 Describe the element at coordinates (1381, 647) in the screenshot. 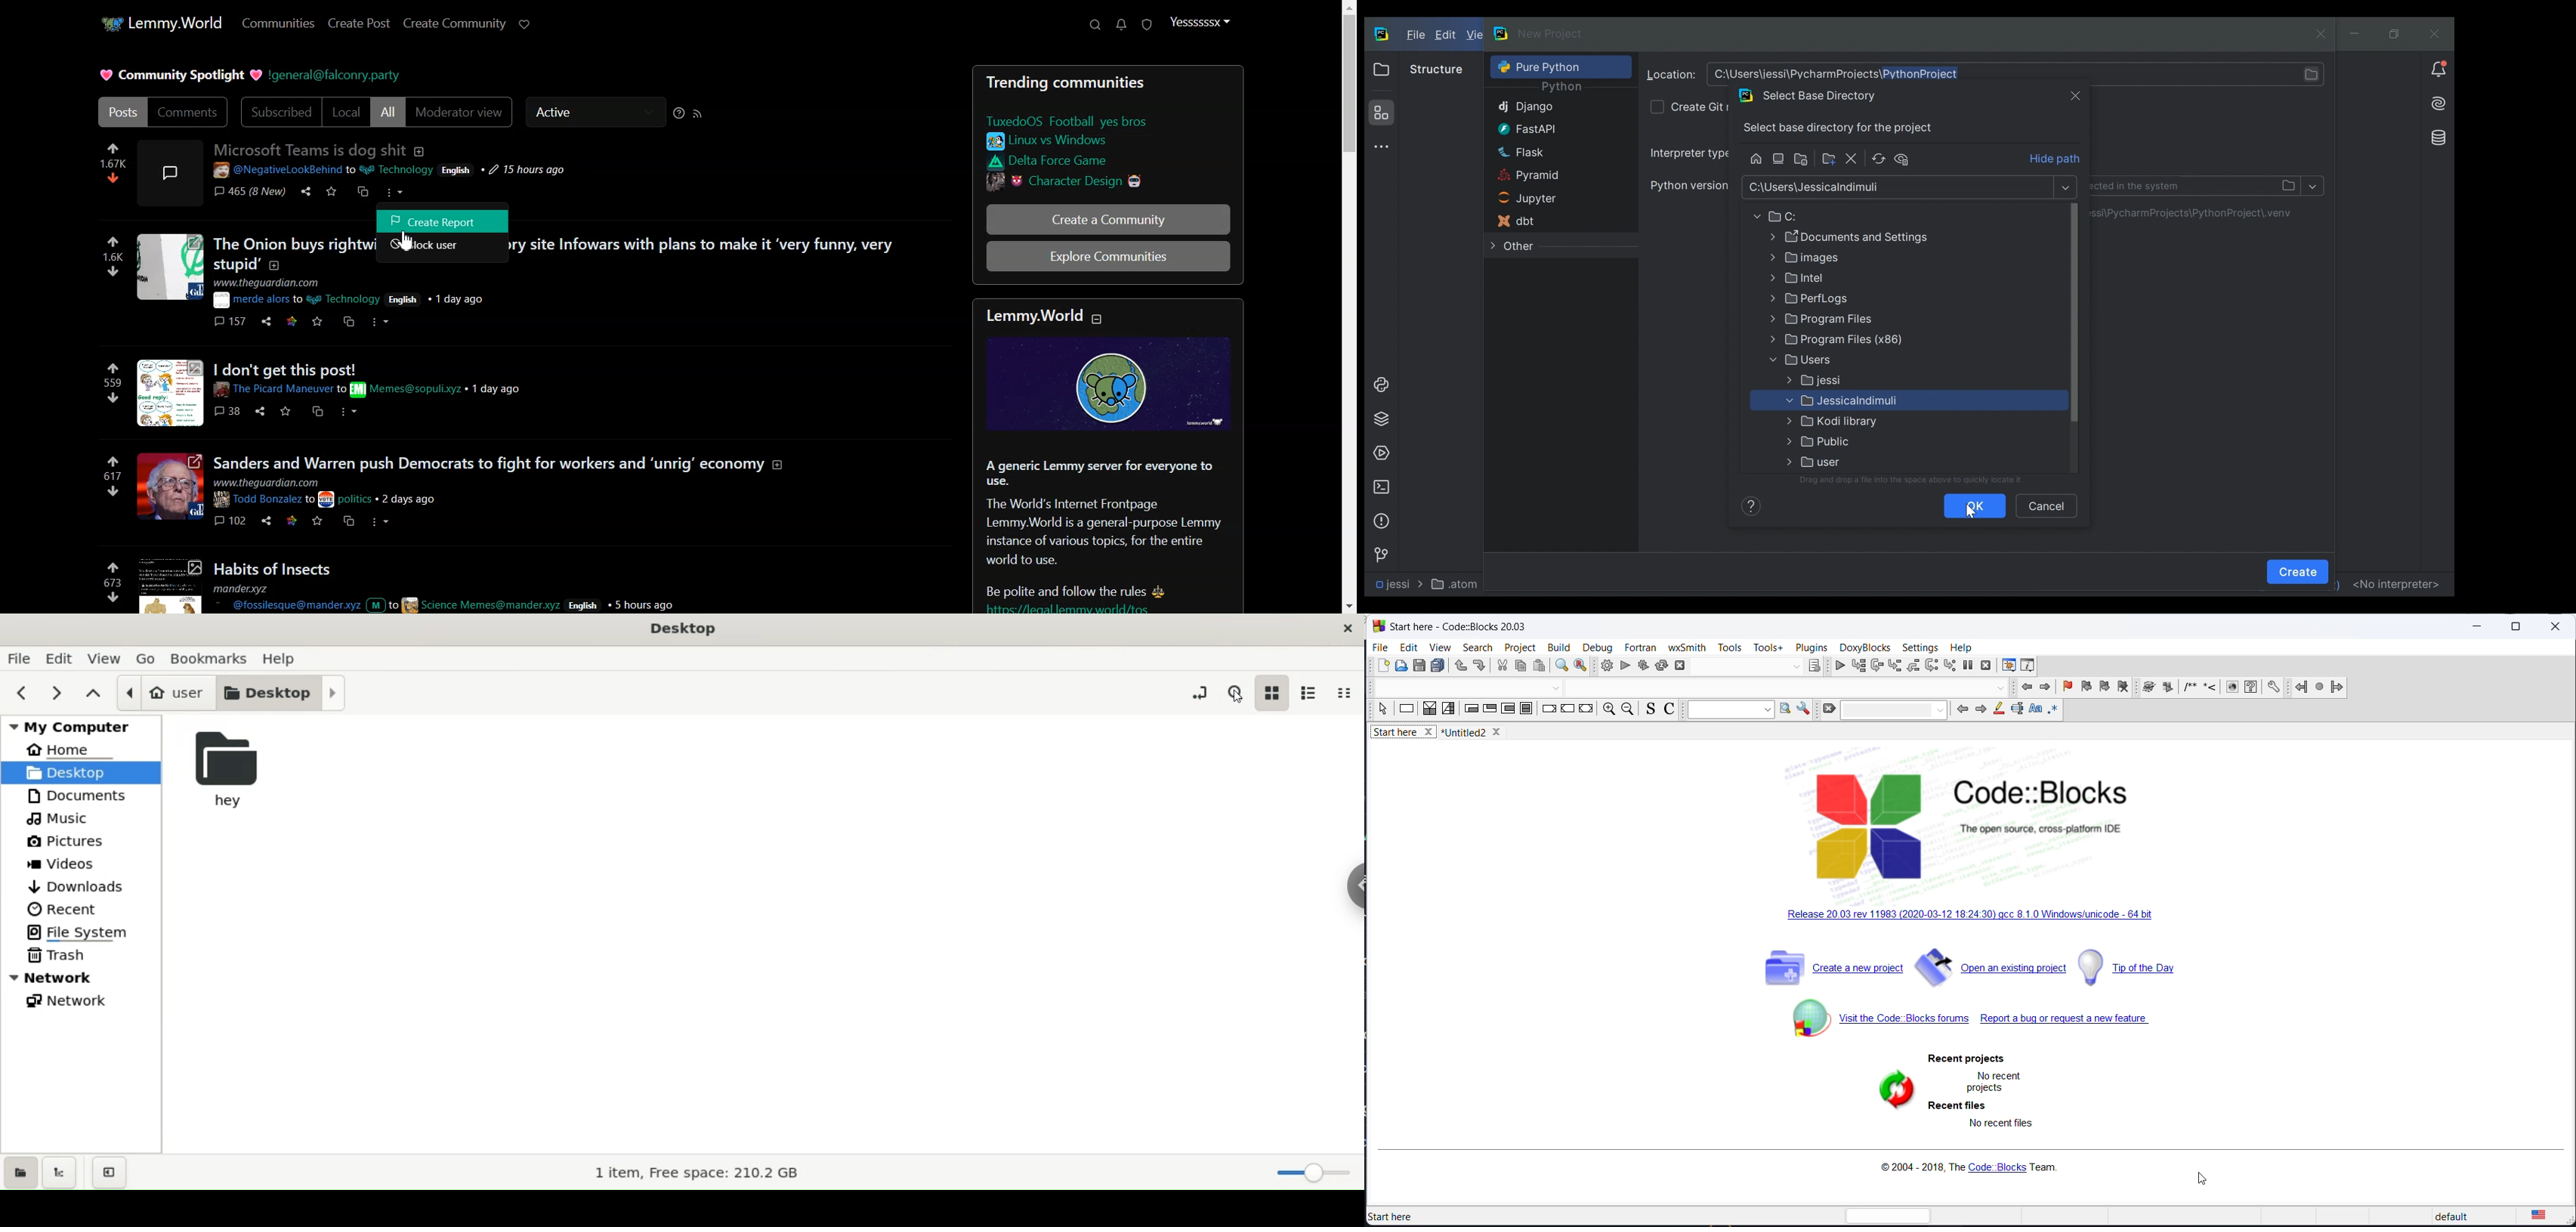

I see `file` at that location.